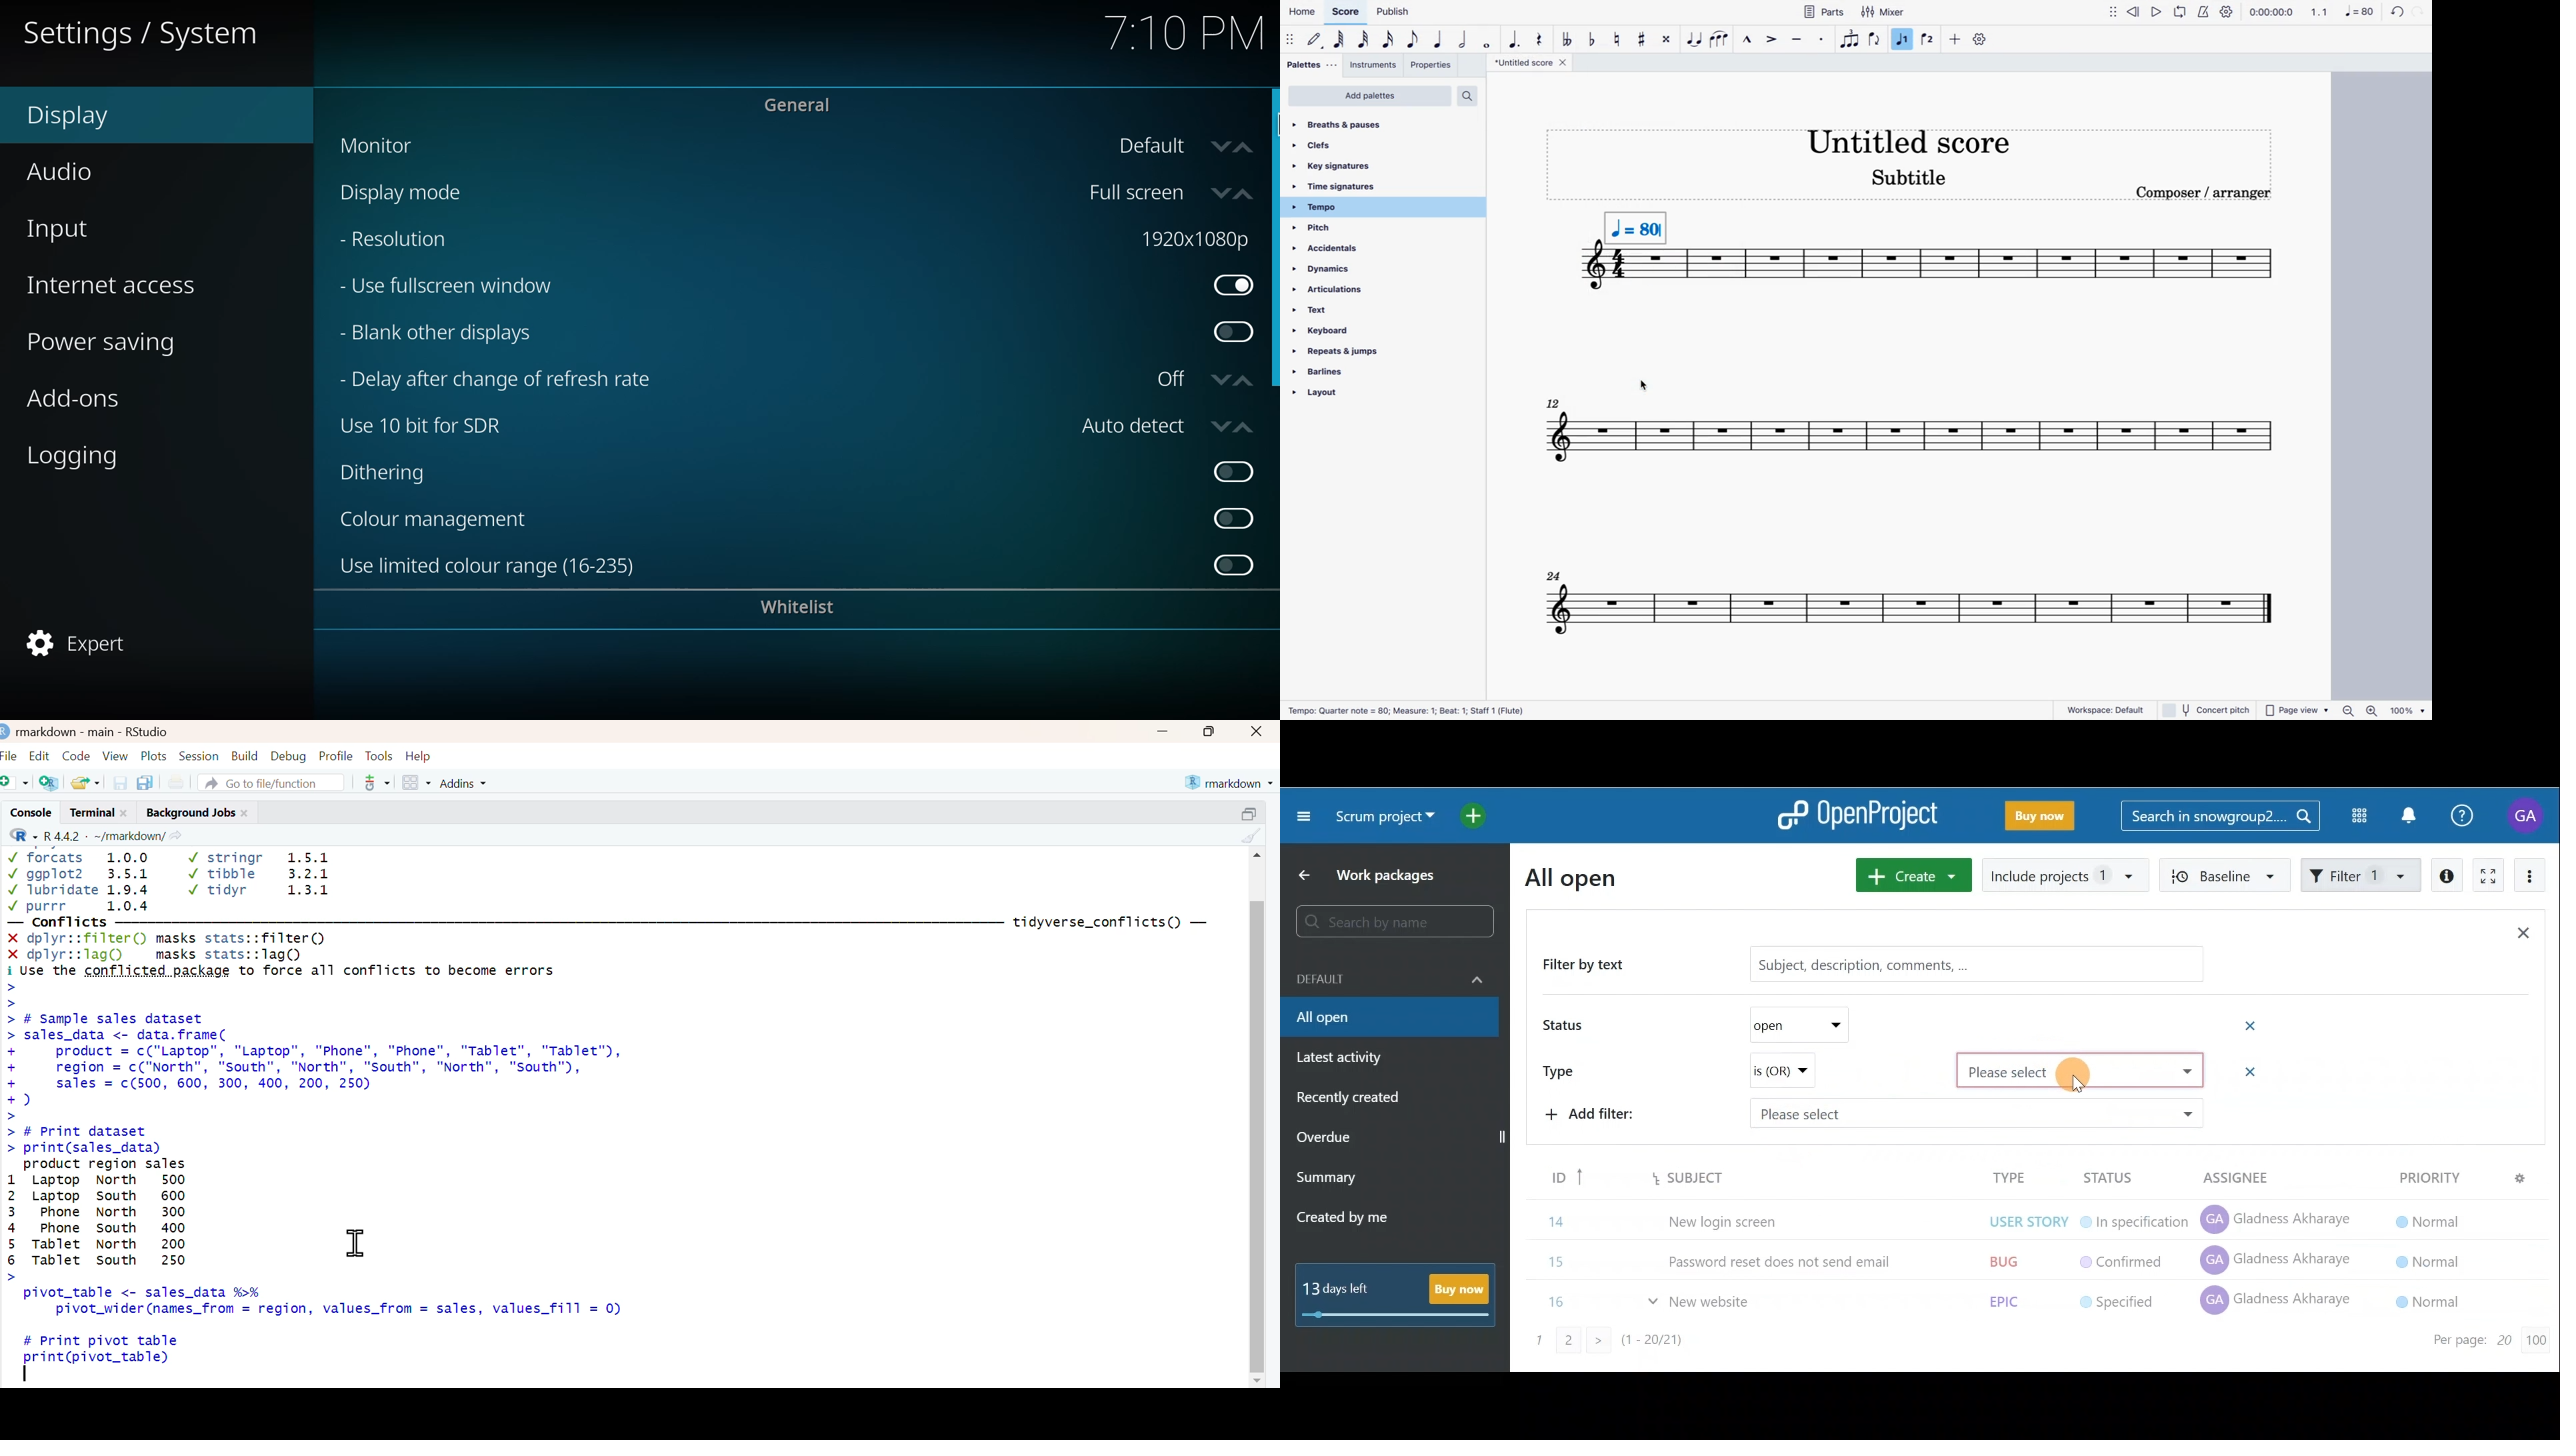 The height and width of the screenshot is (1456, 2576). What do you see at coordinates (48, 783) in the screenshot?
I see `create project` at bounding box center [48, 783].